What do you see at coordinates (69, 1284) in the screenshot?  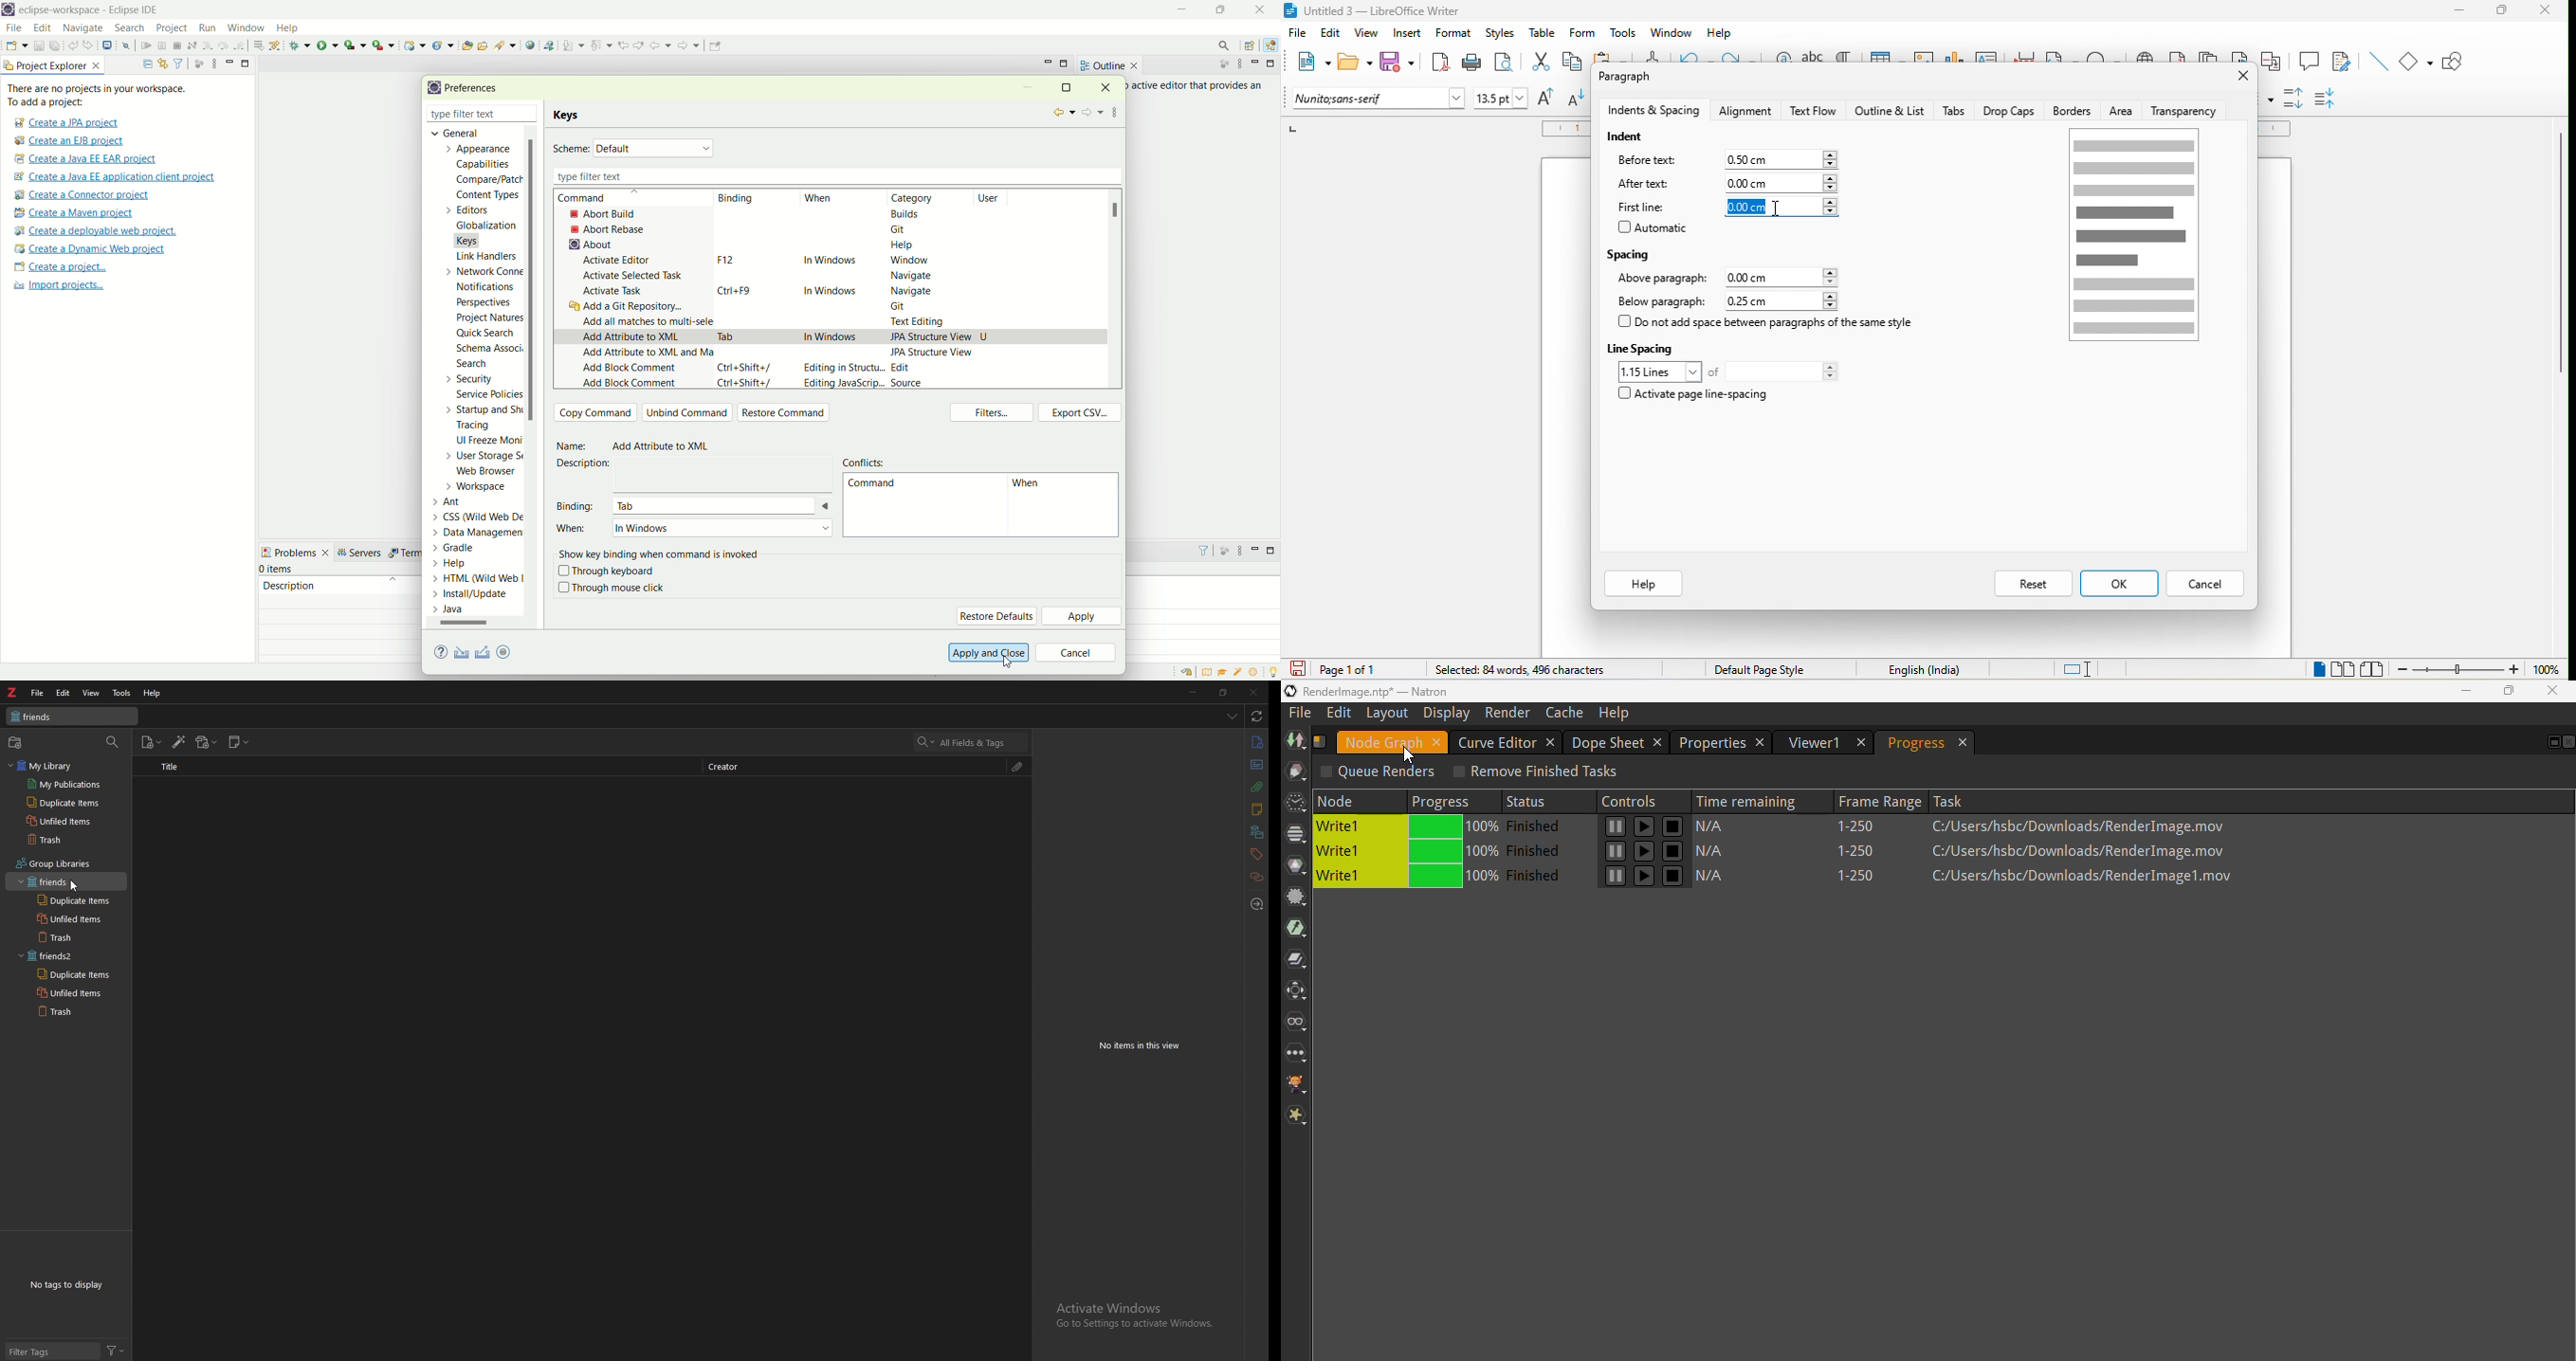 I see `No tags to display` at bounding box center [69, 1284].